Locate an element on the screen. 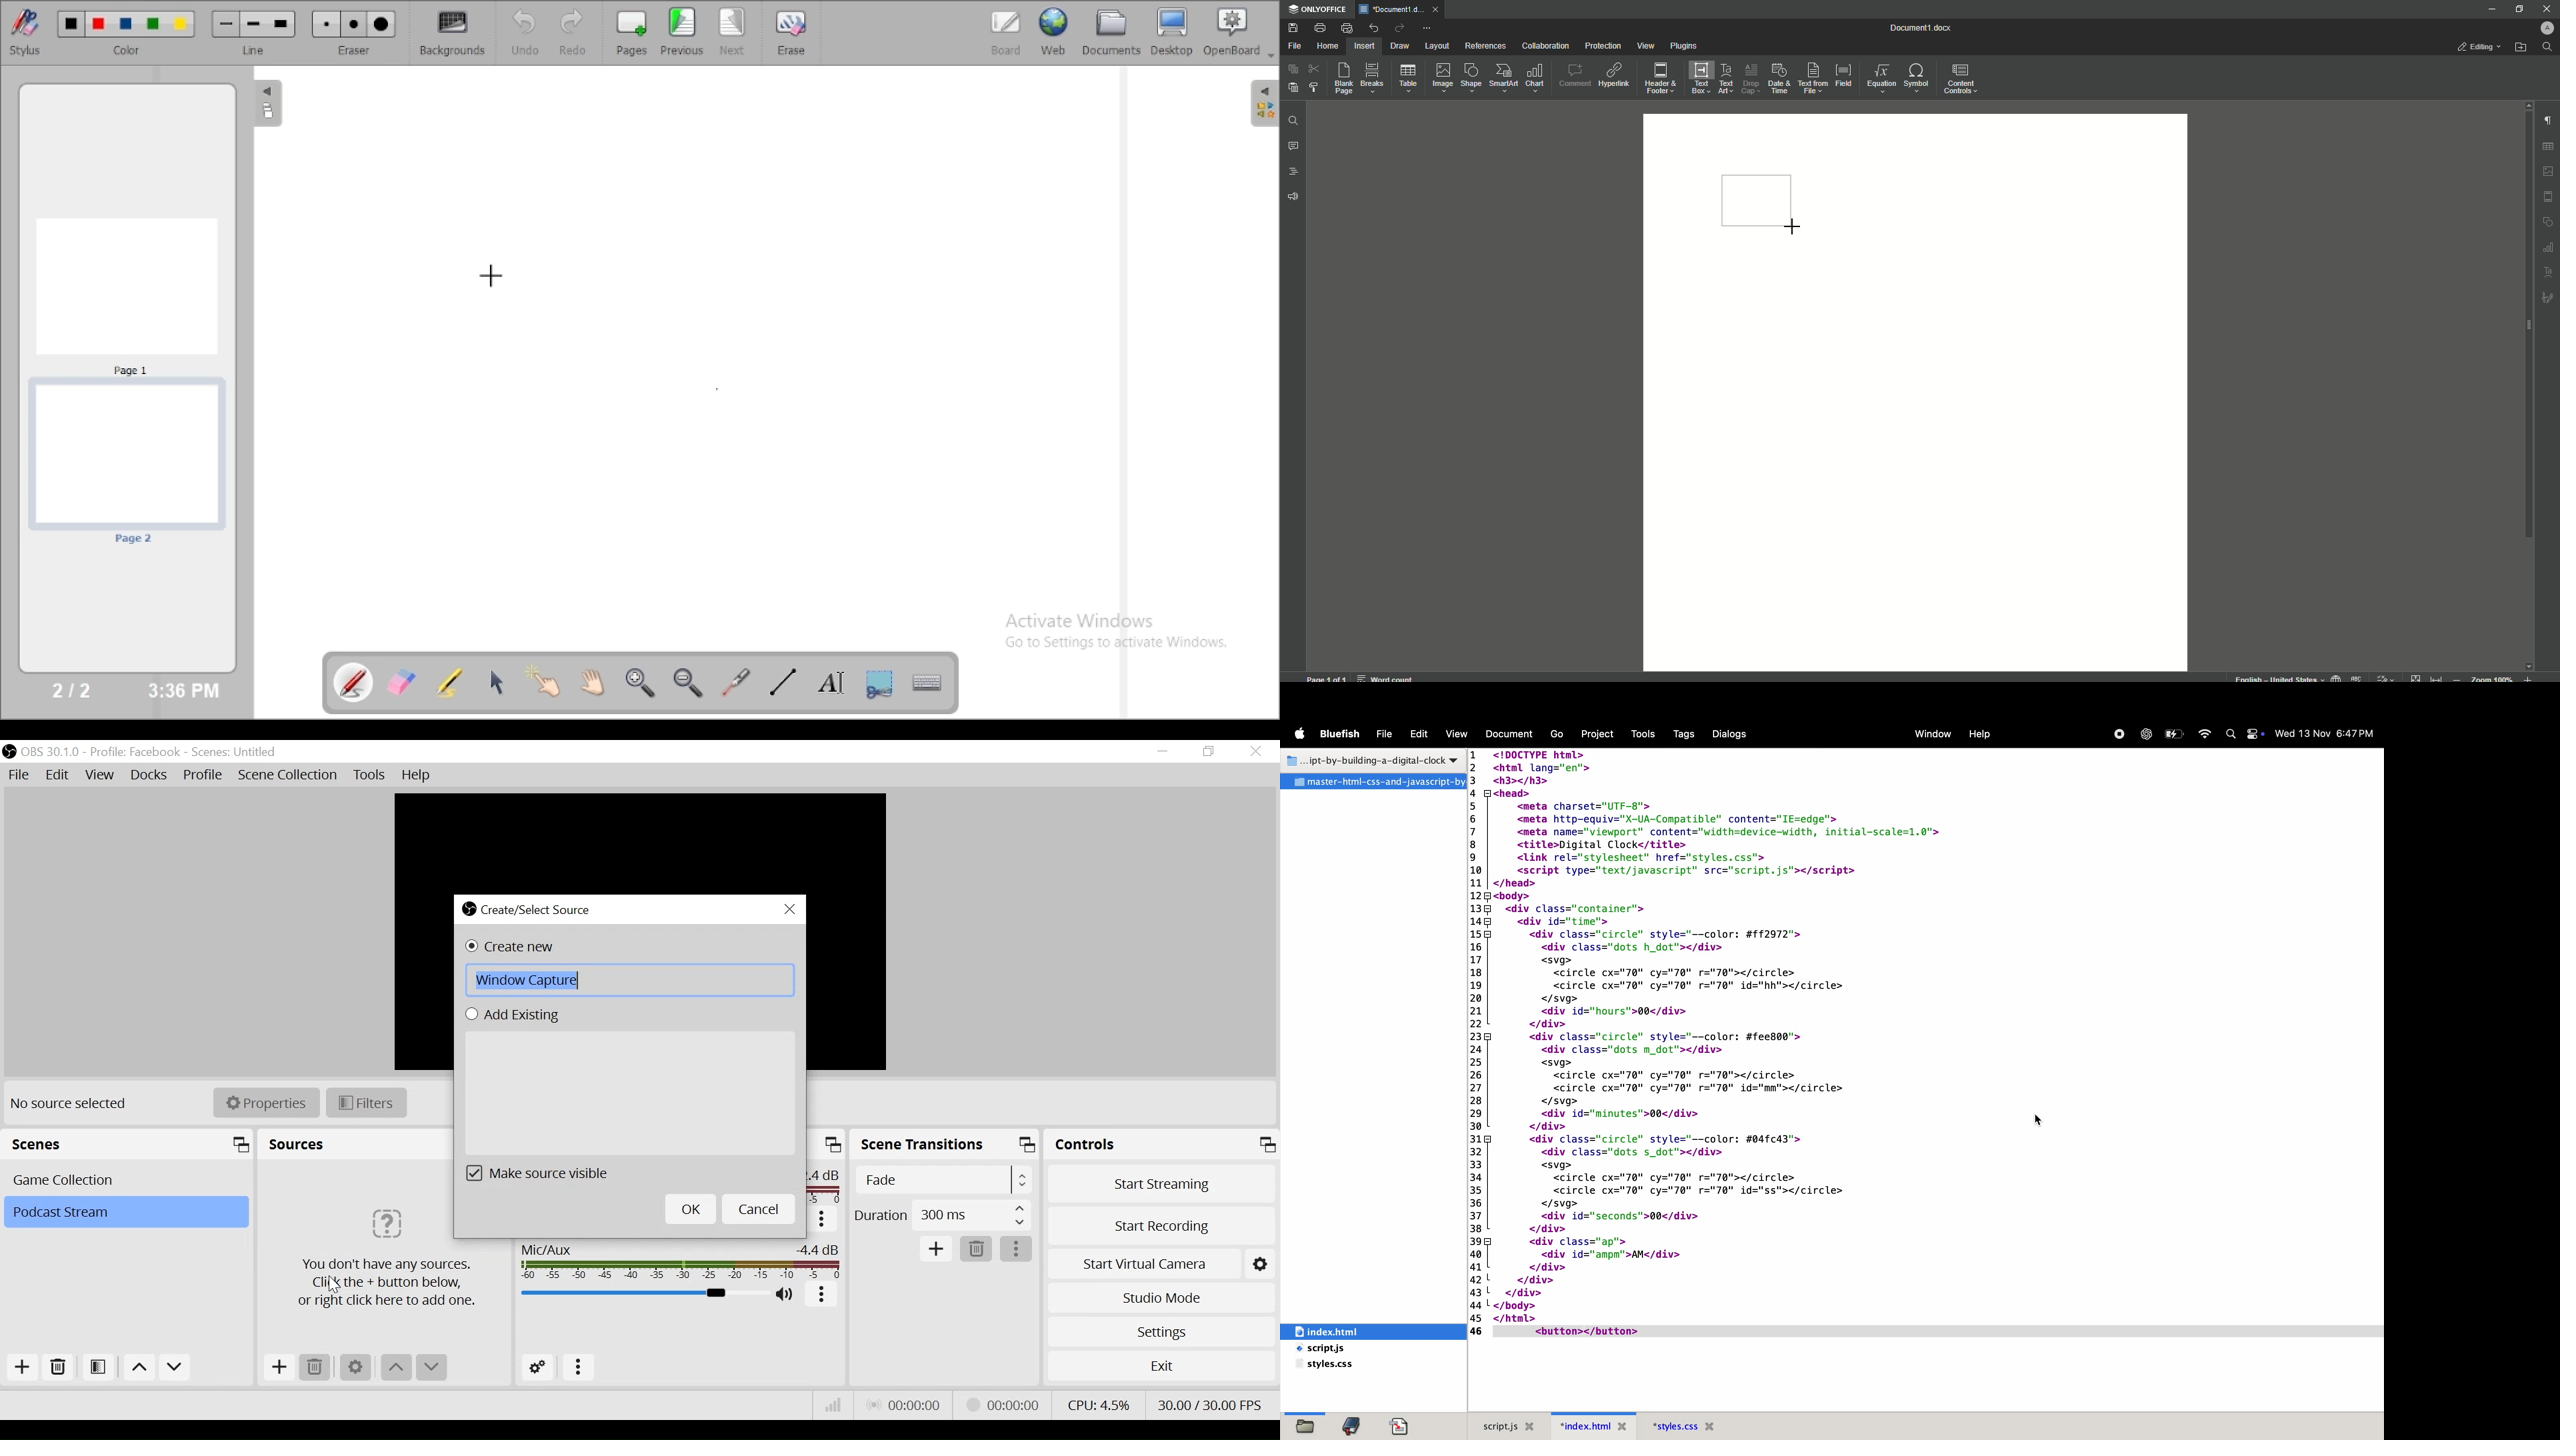  Start Streaming is located at coordinates (1159, 1183).